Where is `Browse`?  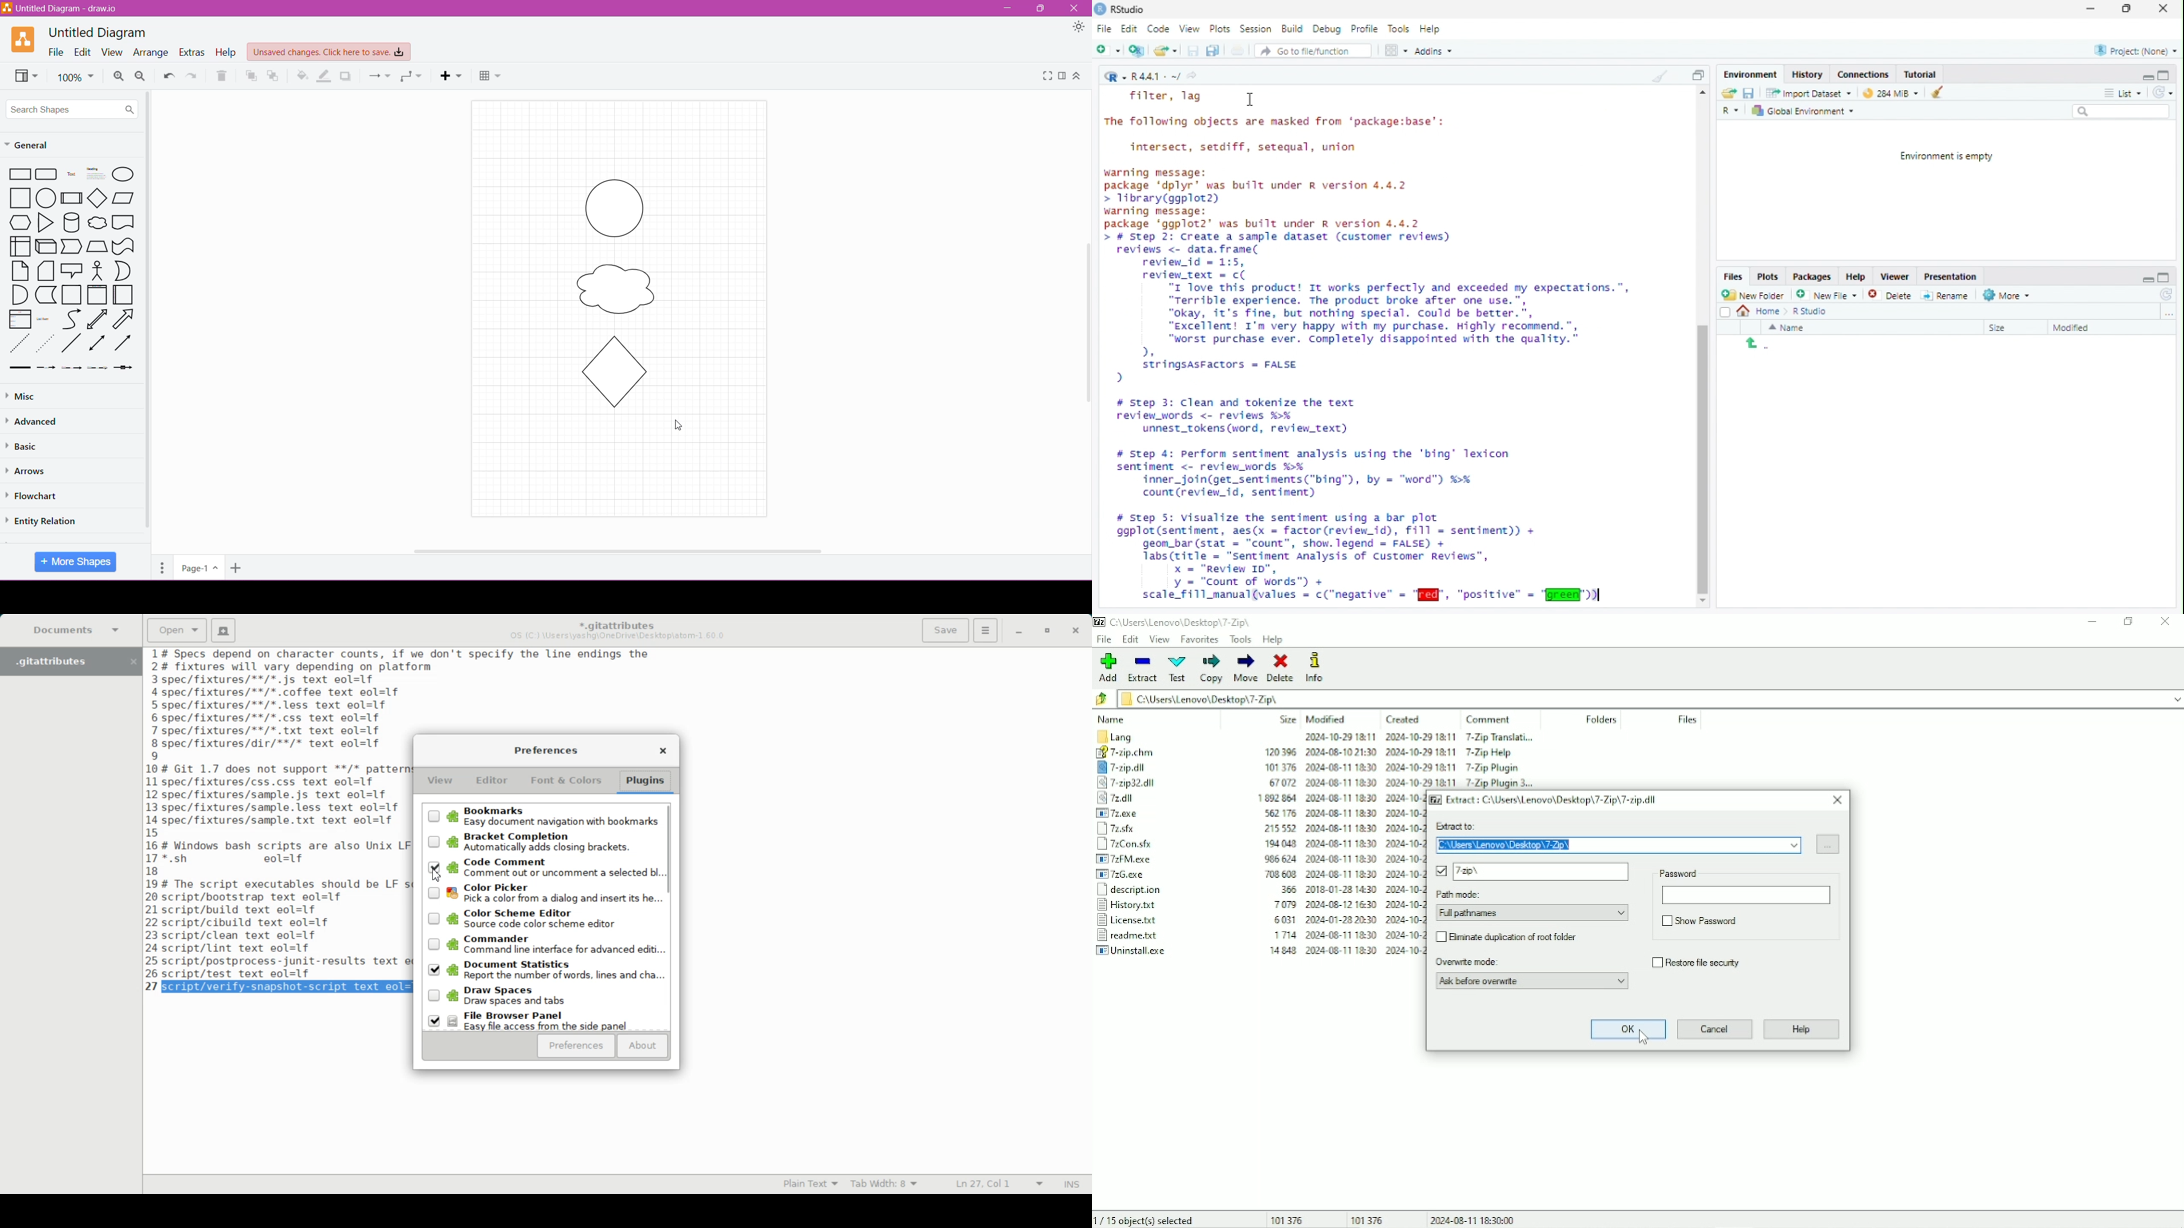
Browse is located at coordinates (2170, 313).